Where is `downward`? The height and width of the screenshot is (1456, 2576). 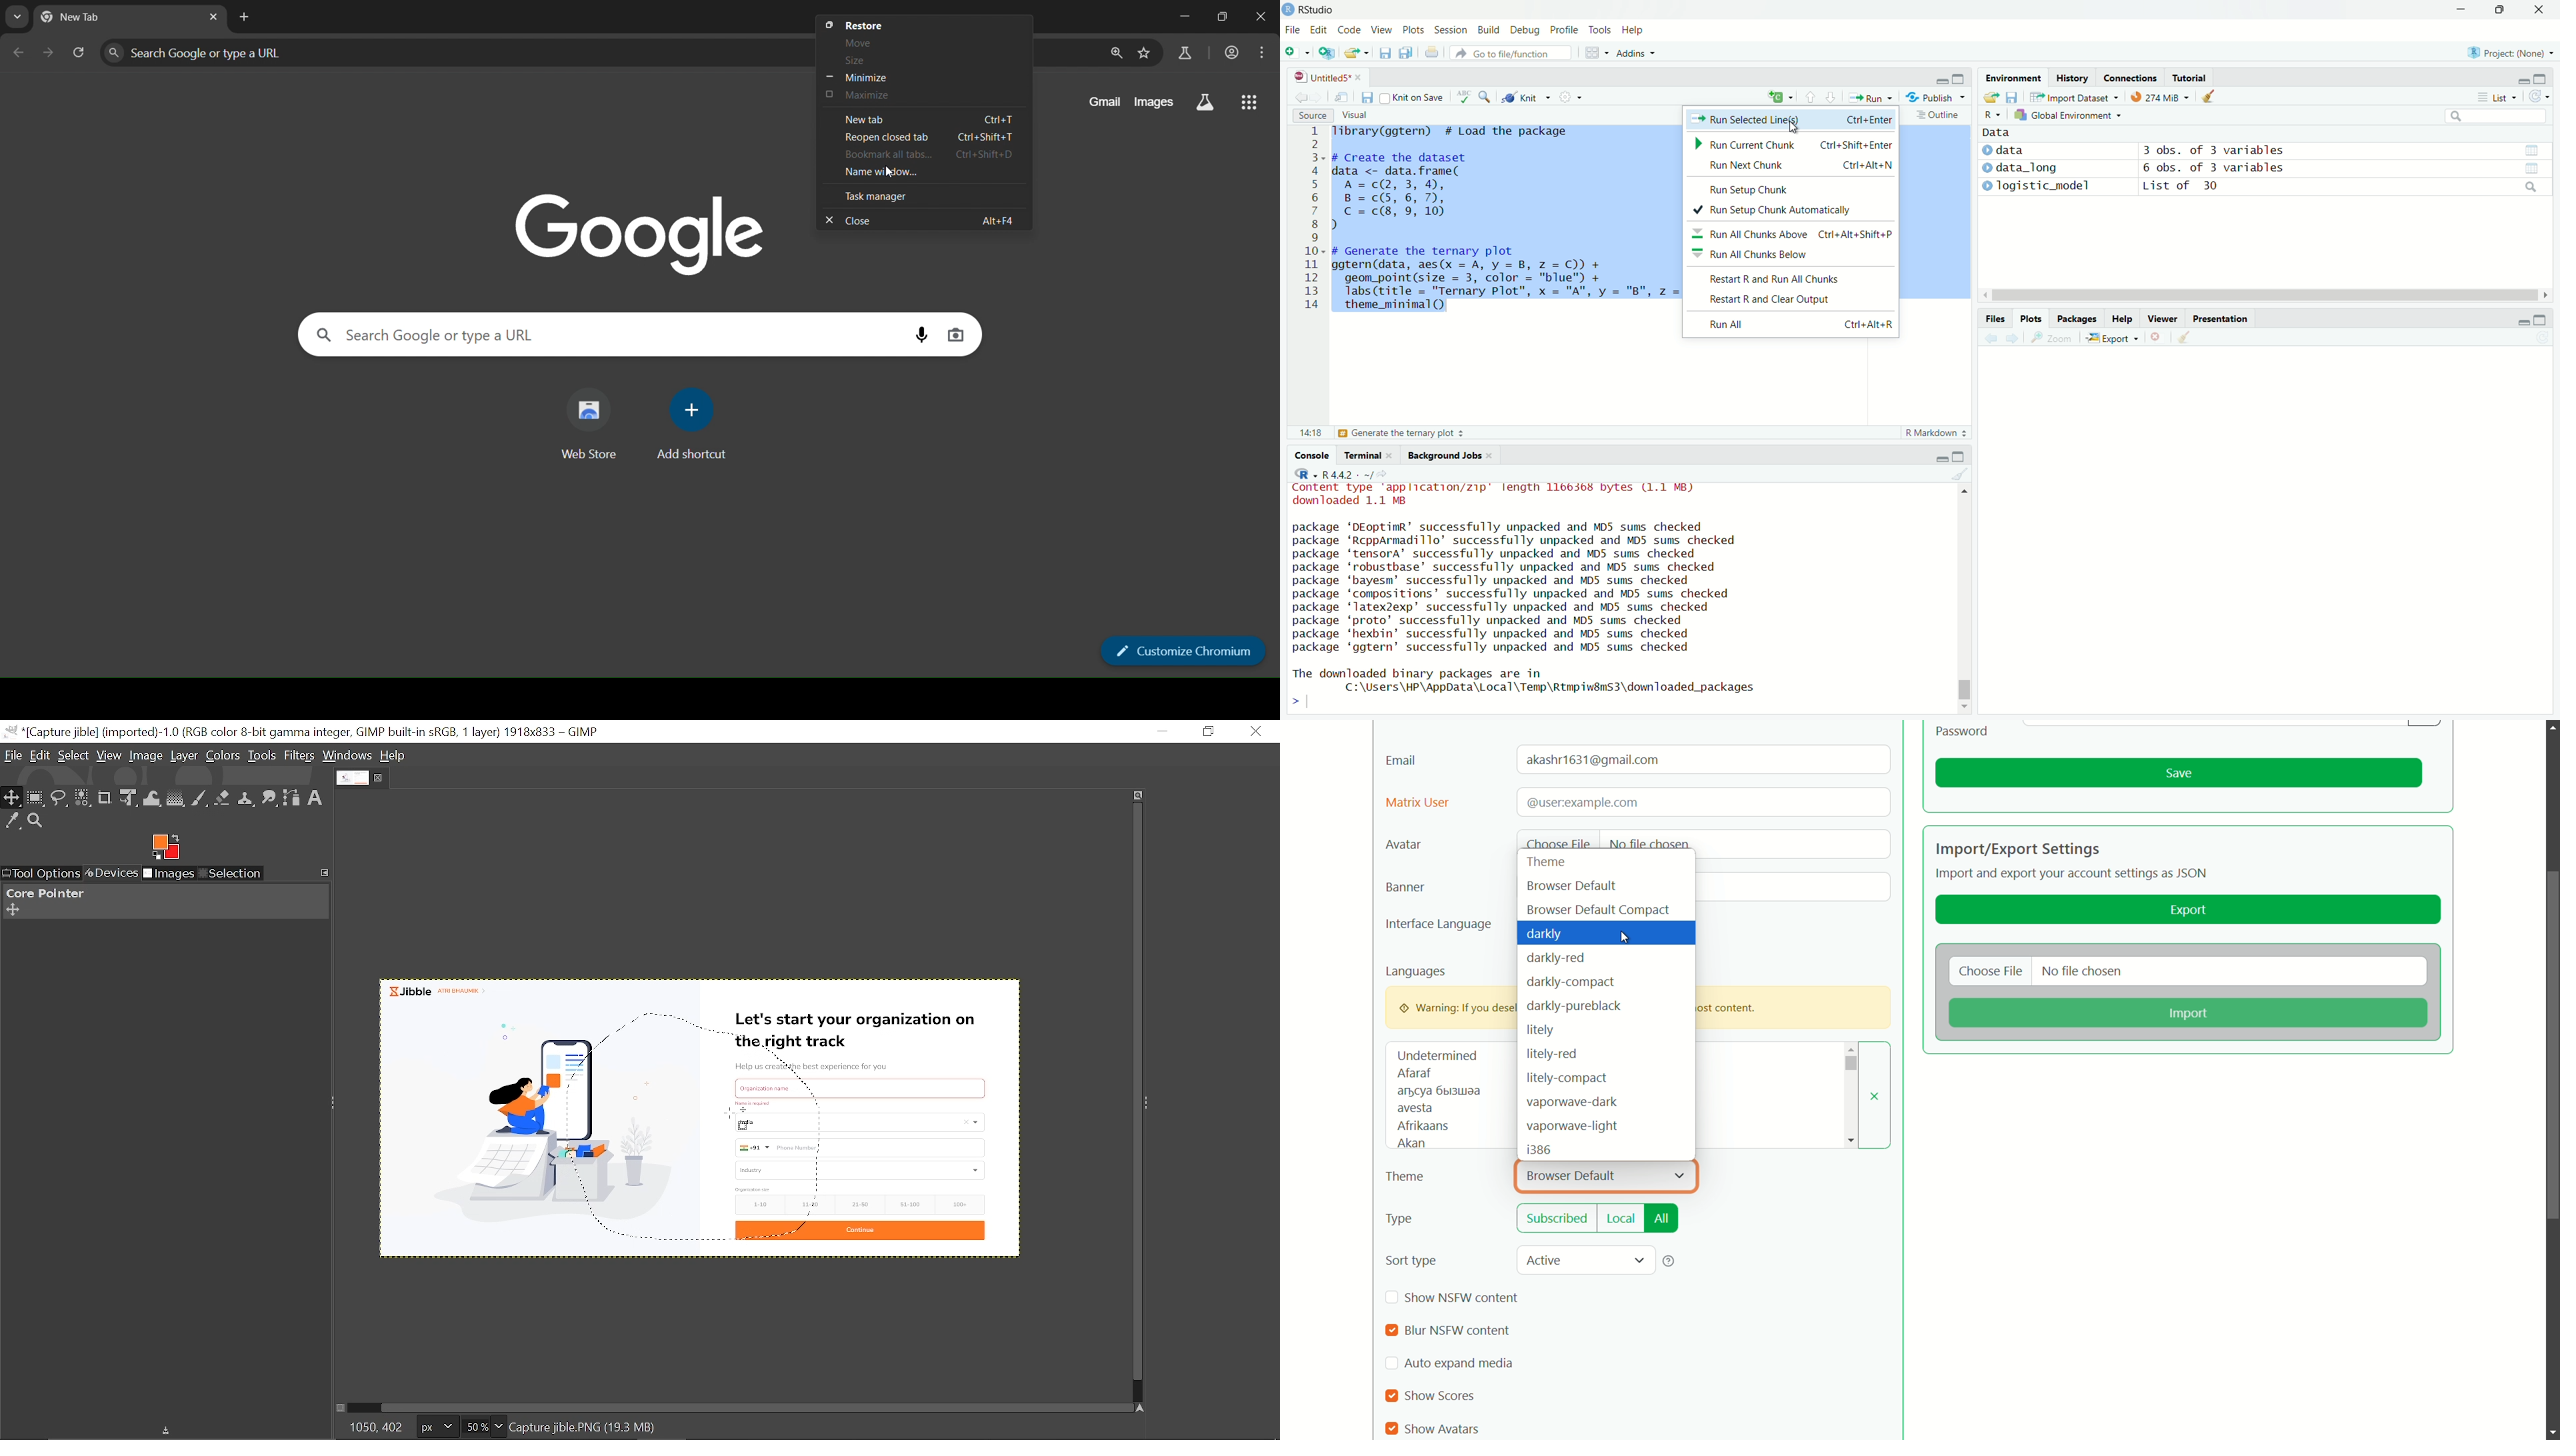
downward is located at coordinates (1833, 98).